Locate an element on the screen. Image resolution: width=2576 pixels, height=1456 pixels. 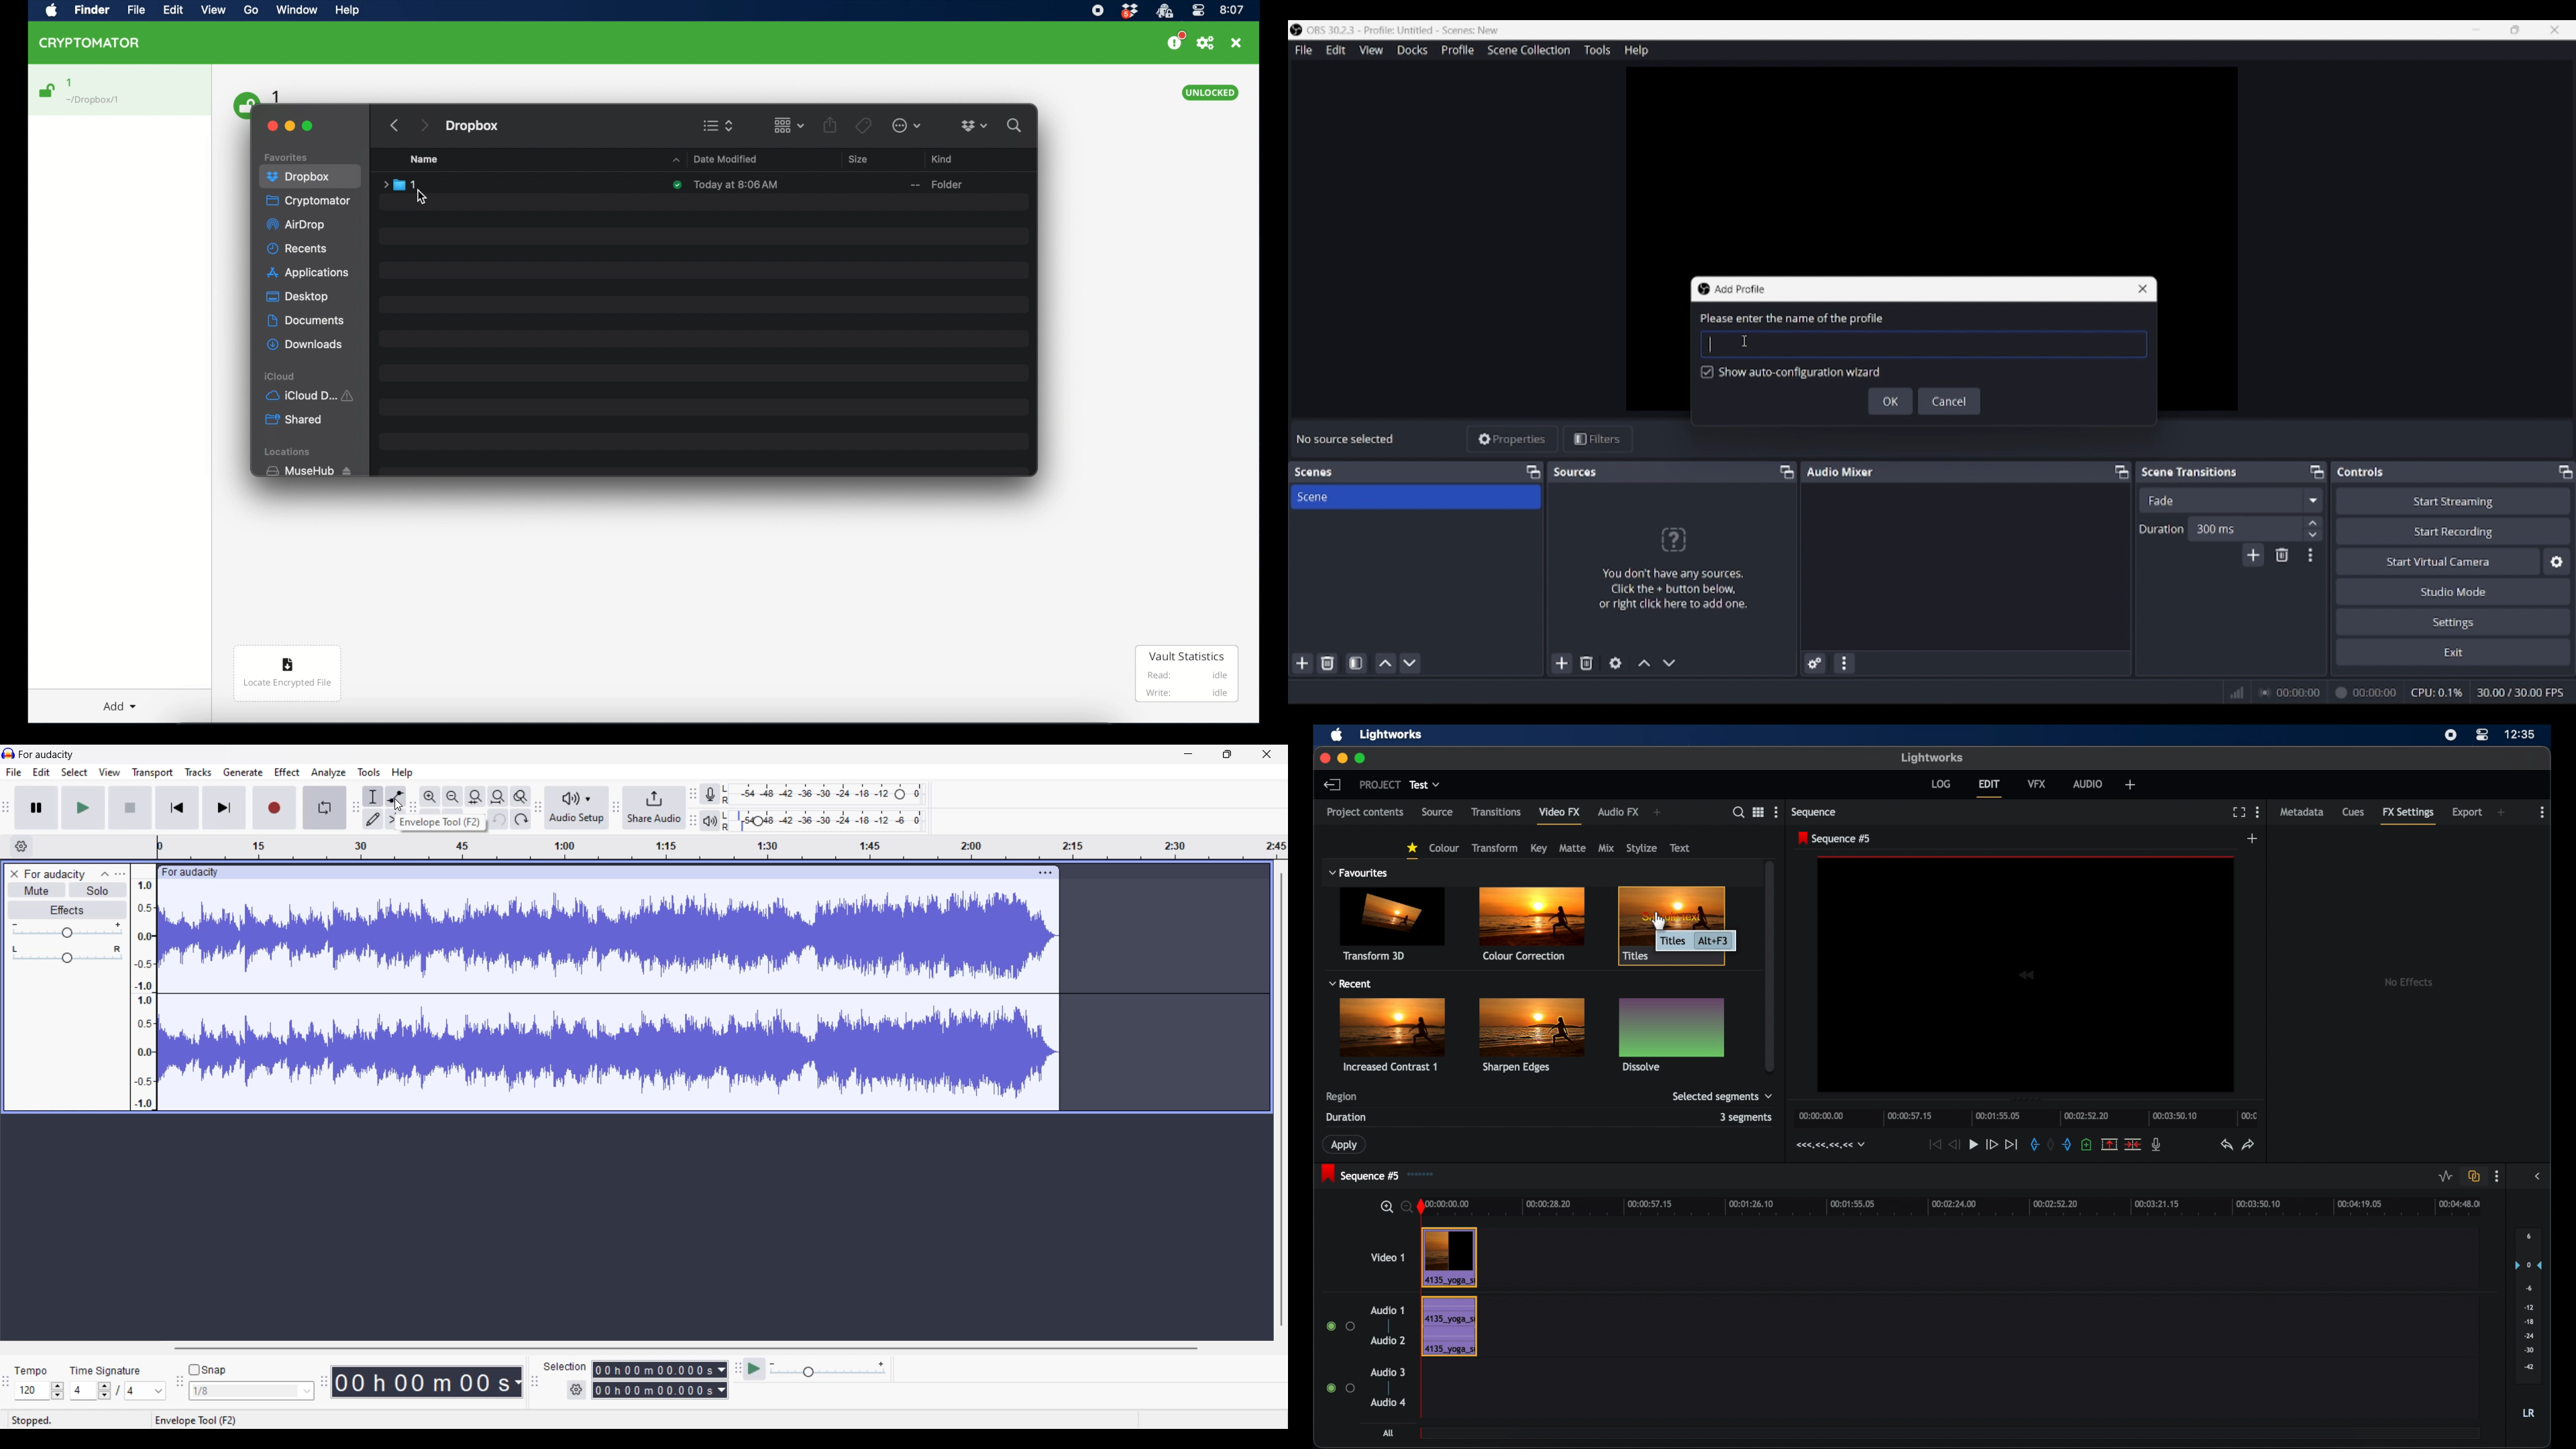
minimize is located at coordinates (1342, 758).